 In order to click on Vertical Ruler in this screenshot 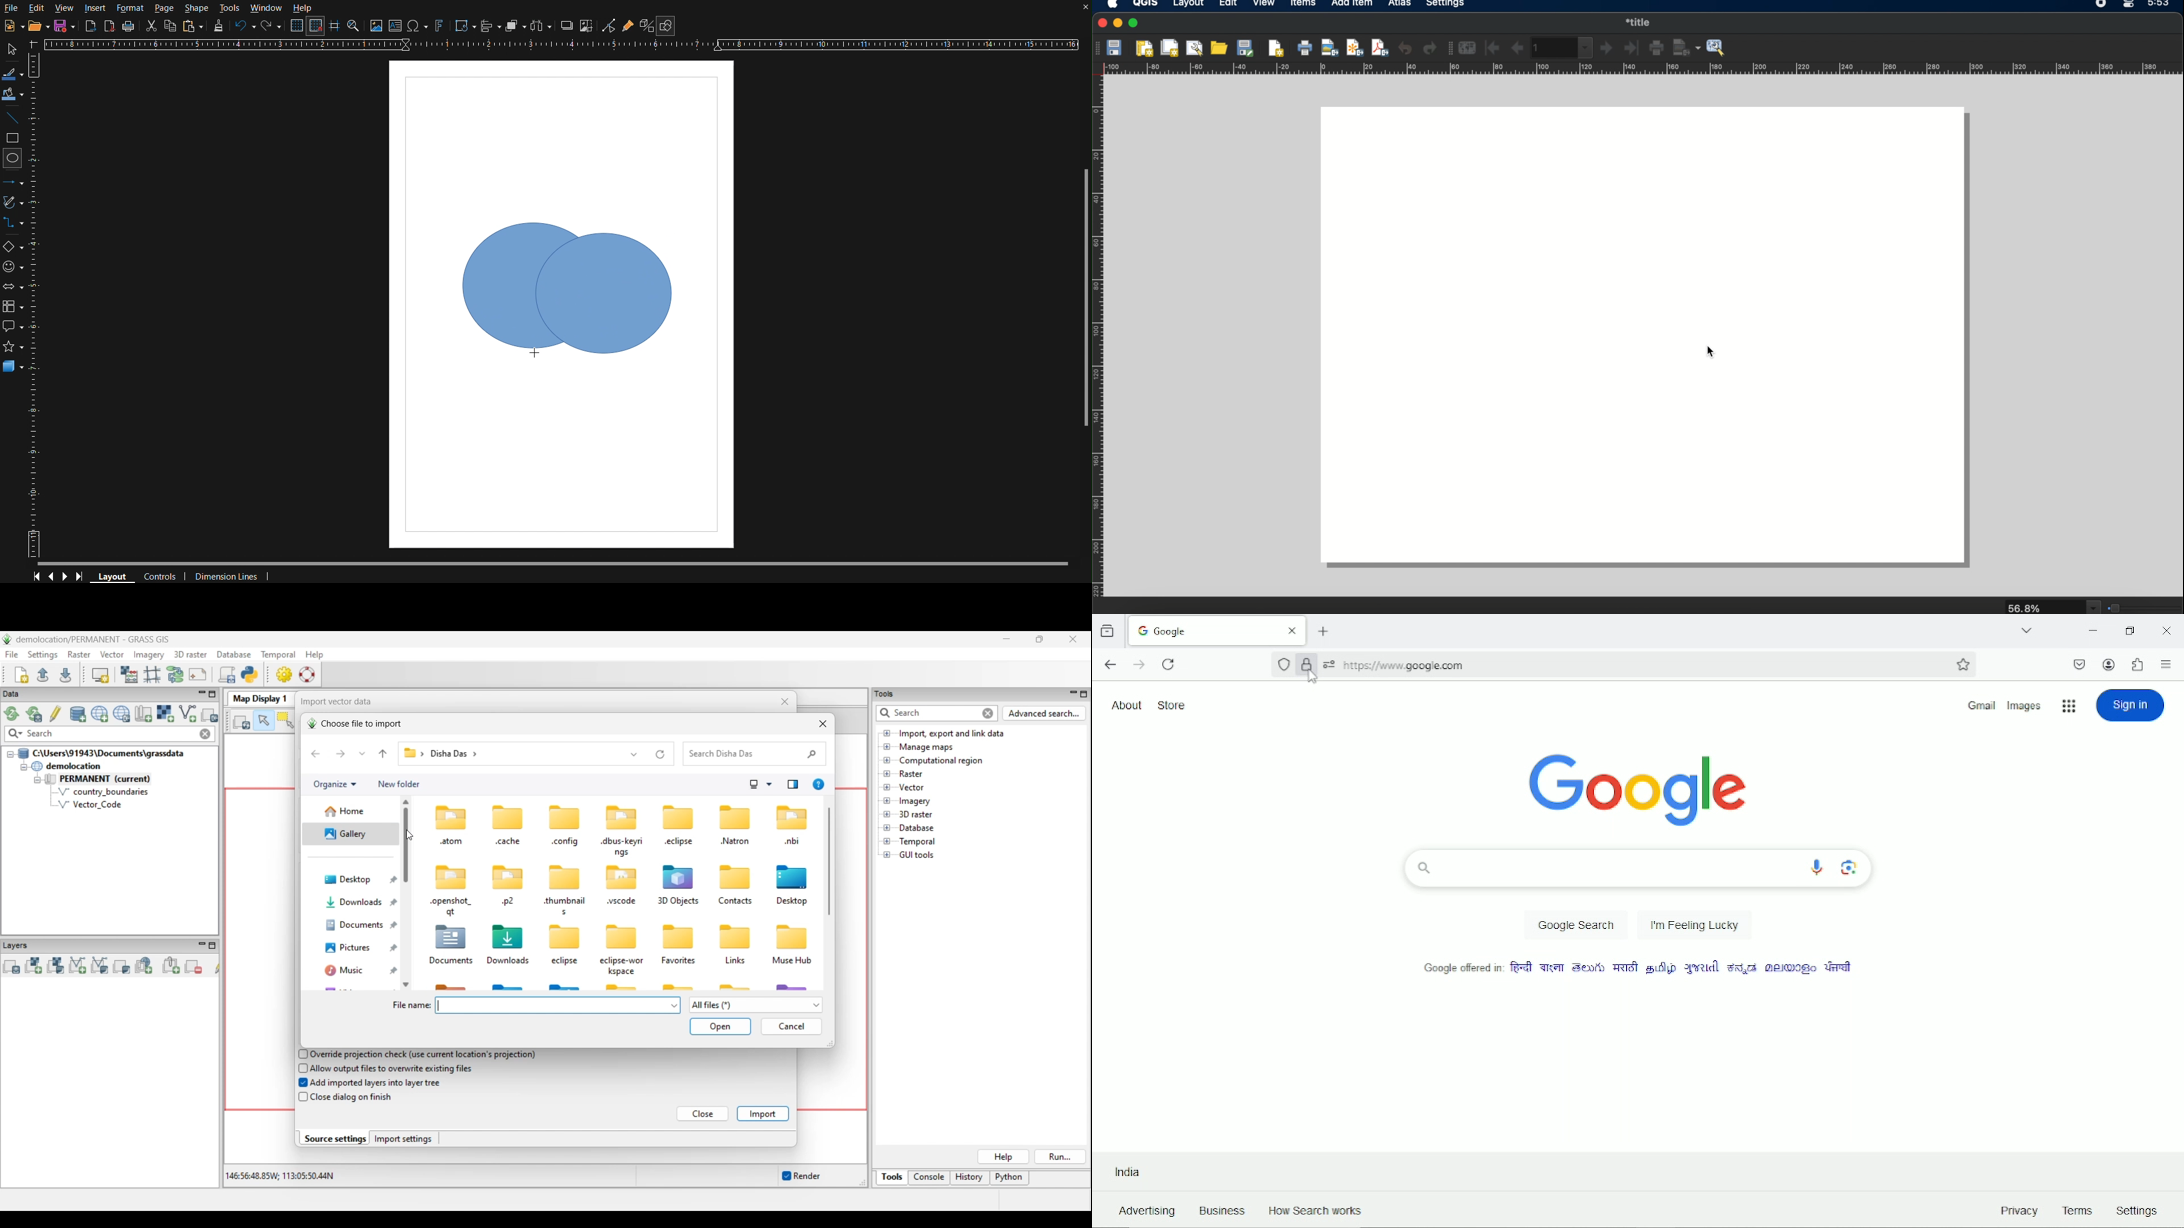, I will do `click(38, 307)`.